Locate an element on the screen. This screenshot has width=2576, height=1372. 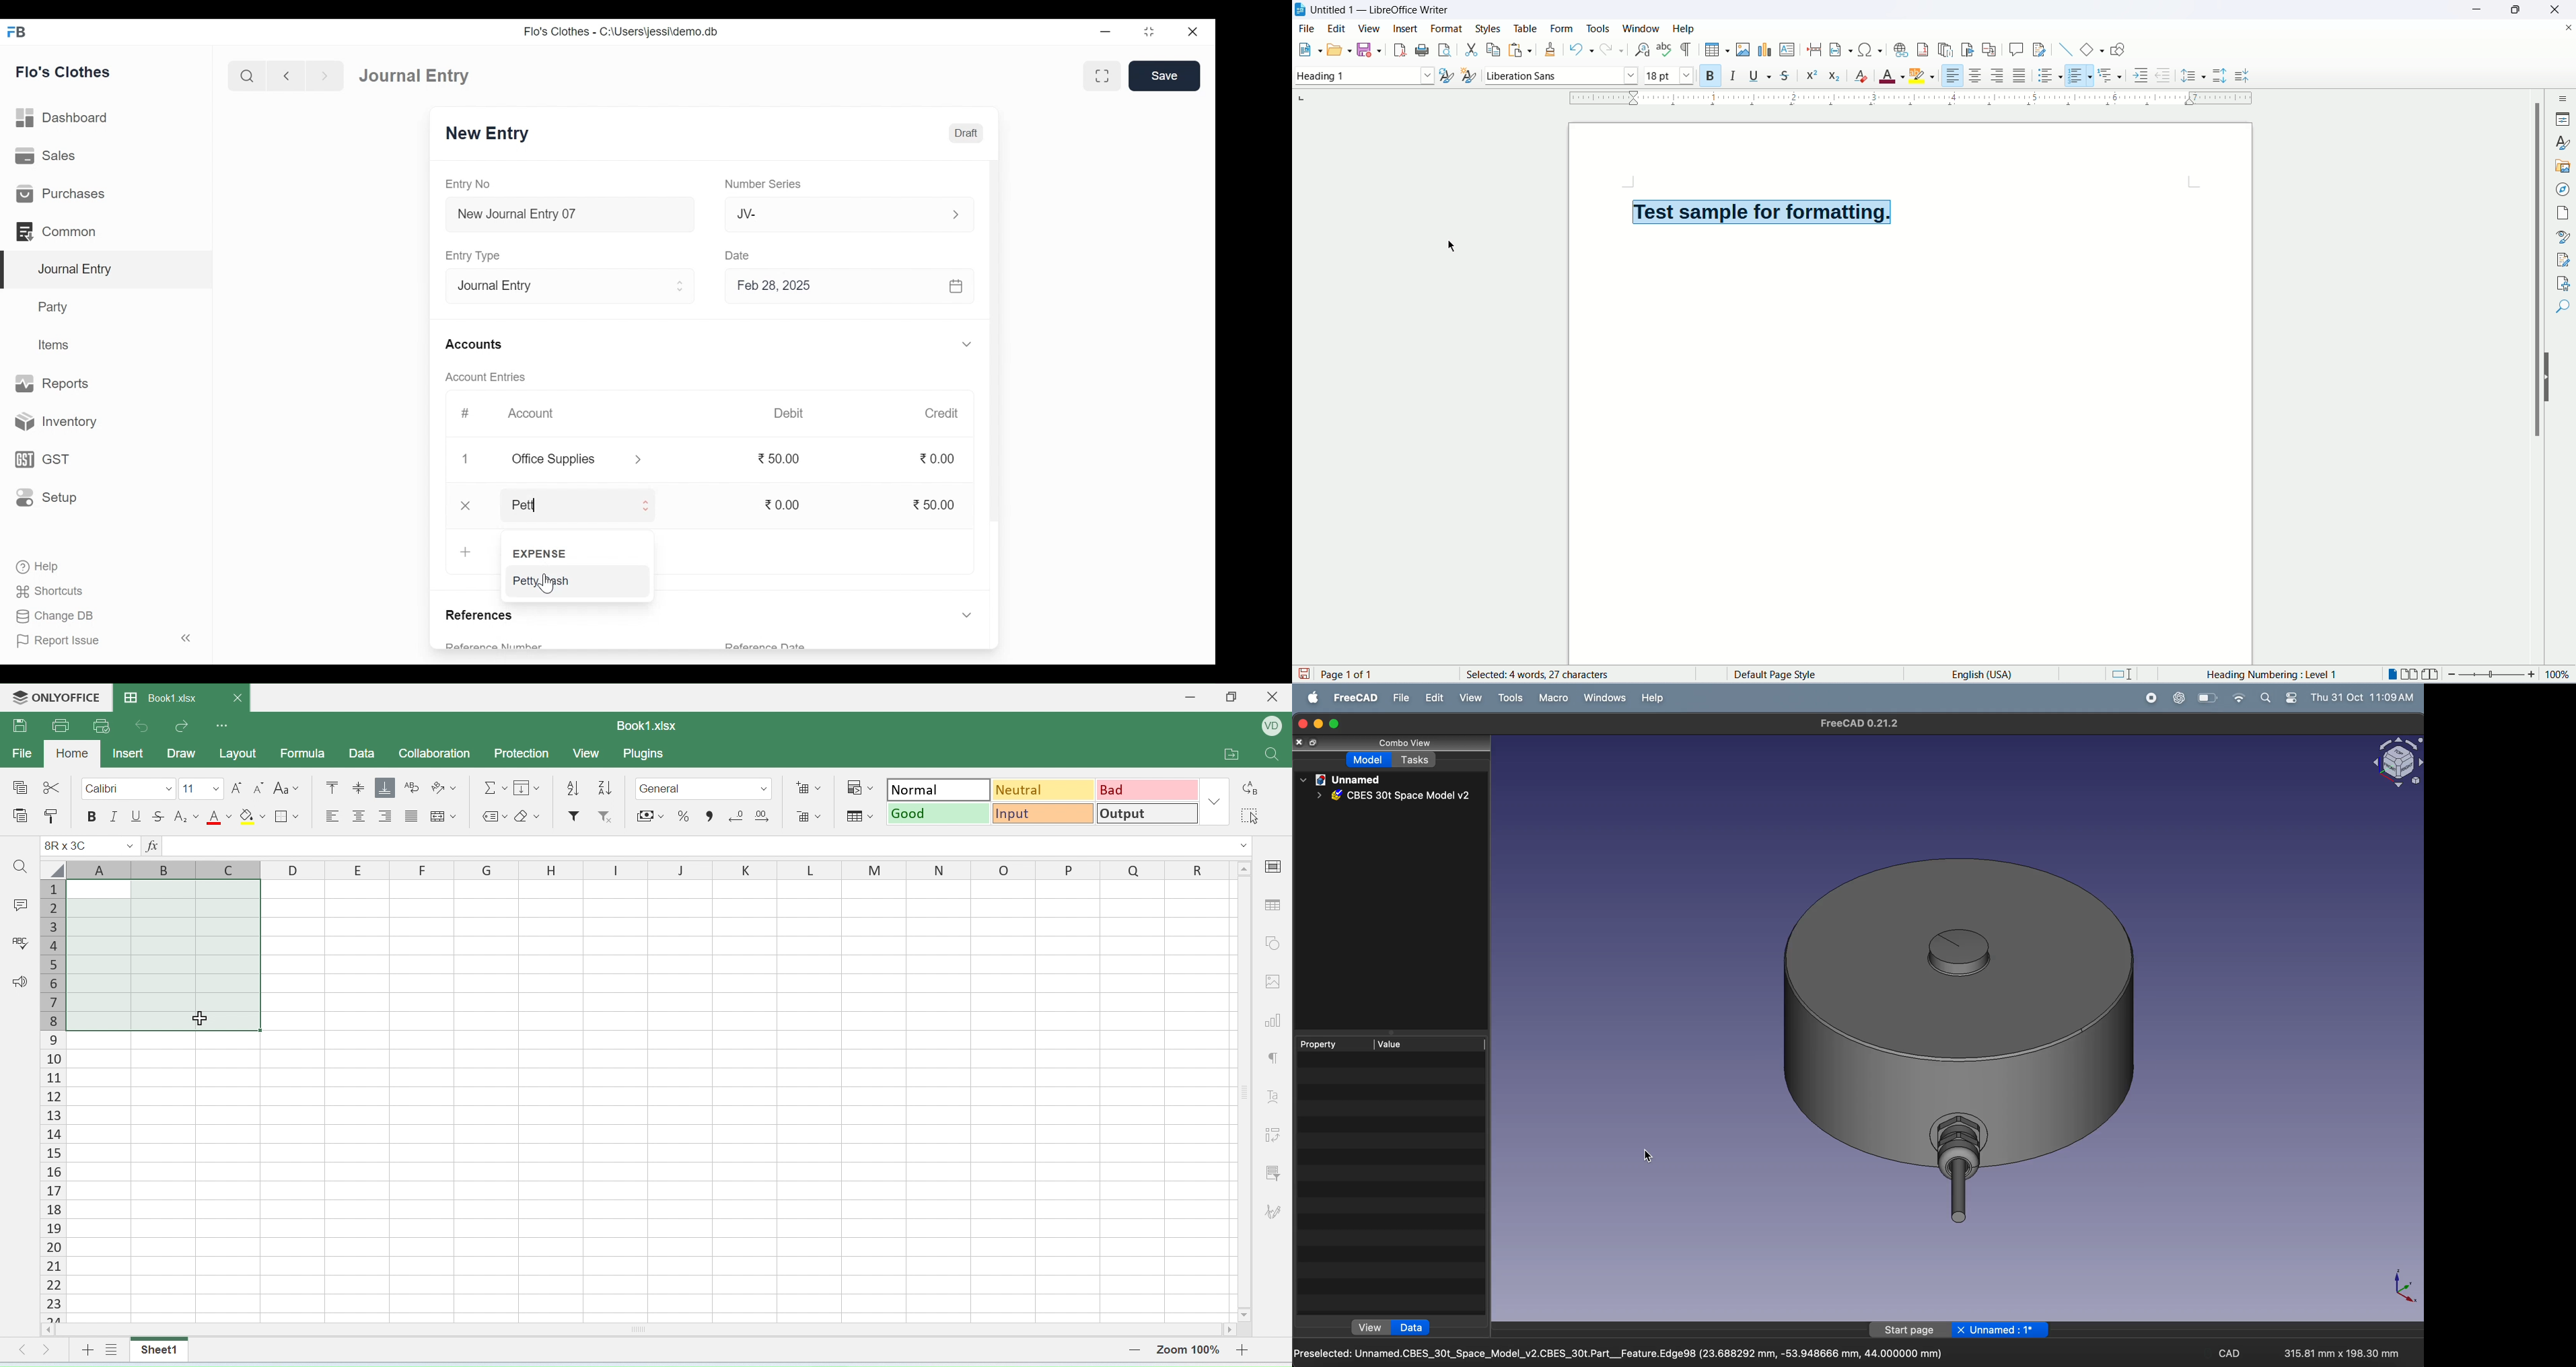
Reports is located at coordinates (53, 382).